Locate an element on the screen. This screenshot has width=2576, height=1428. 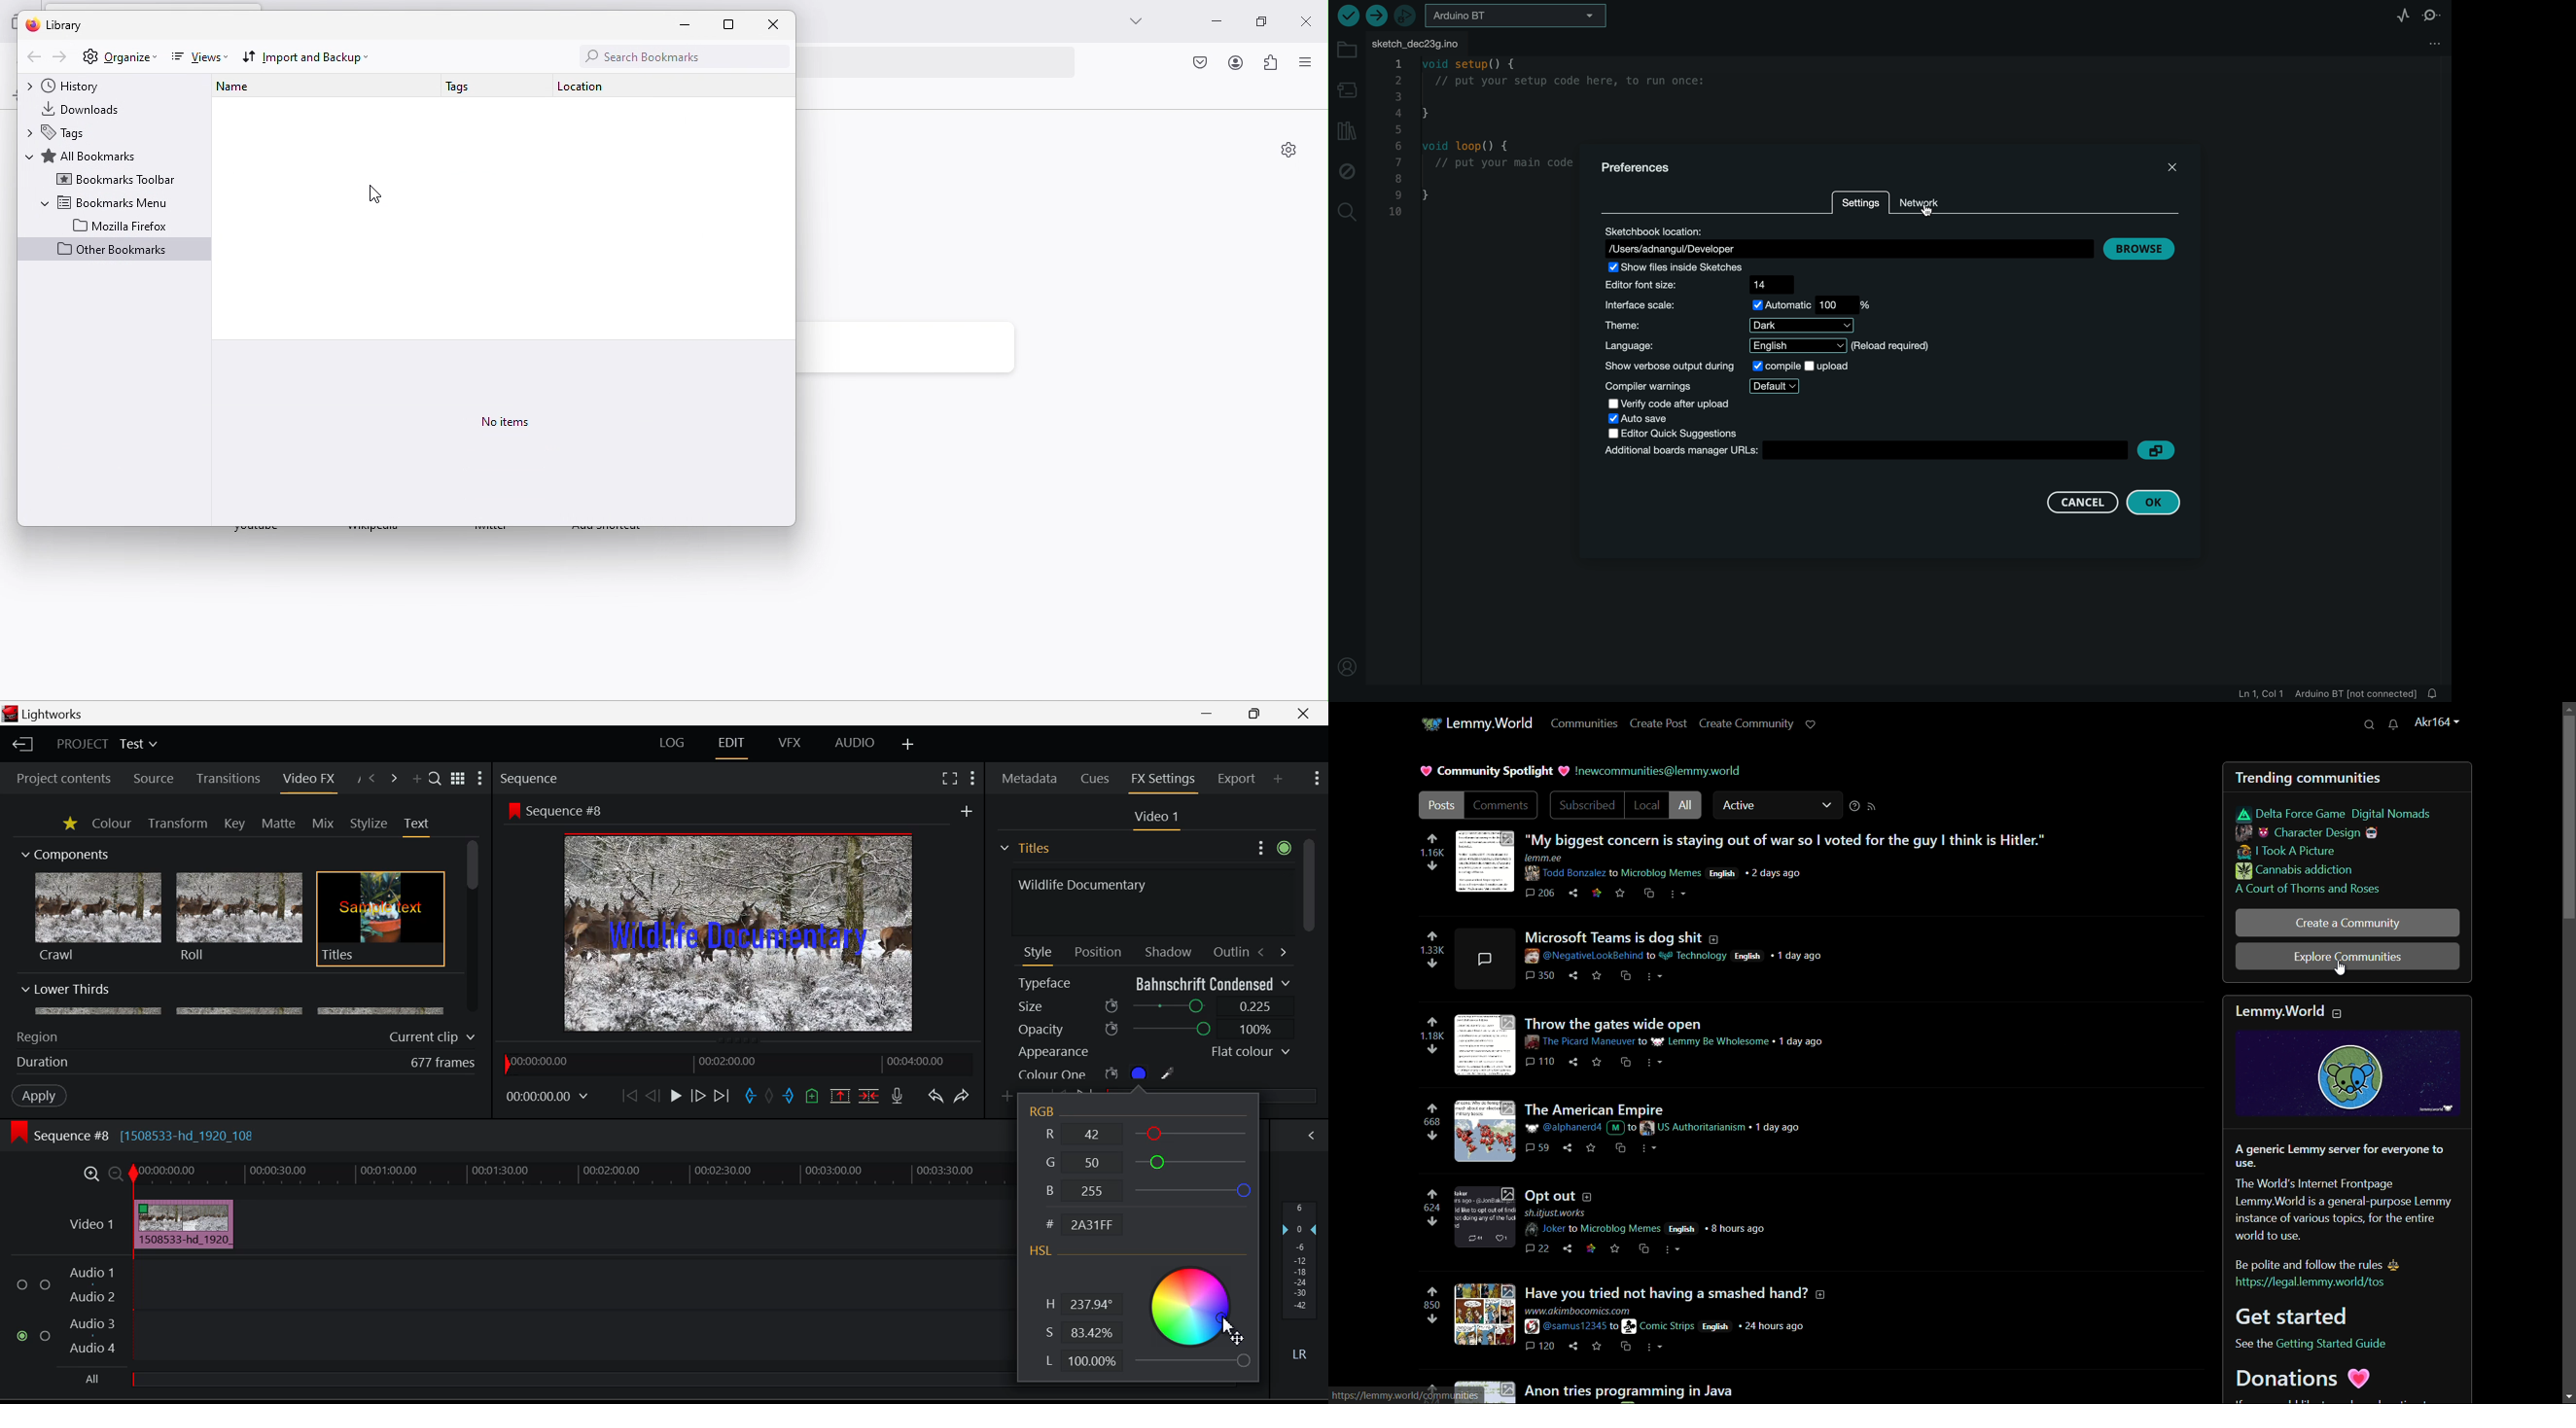
organize is located at coordinates (130, 56).